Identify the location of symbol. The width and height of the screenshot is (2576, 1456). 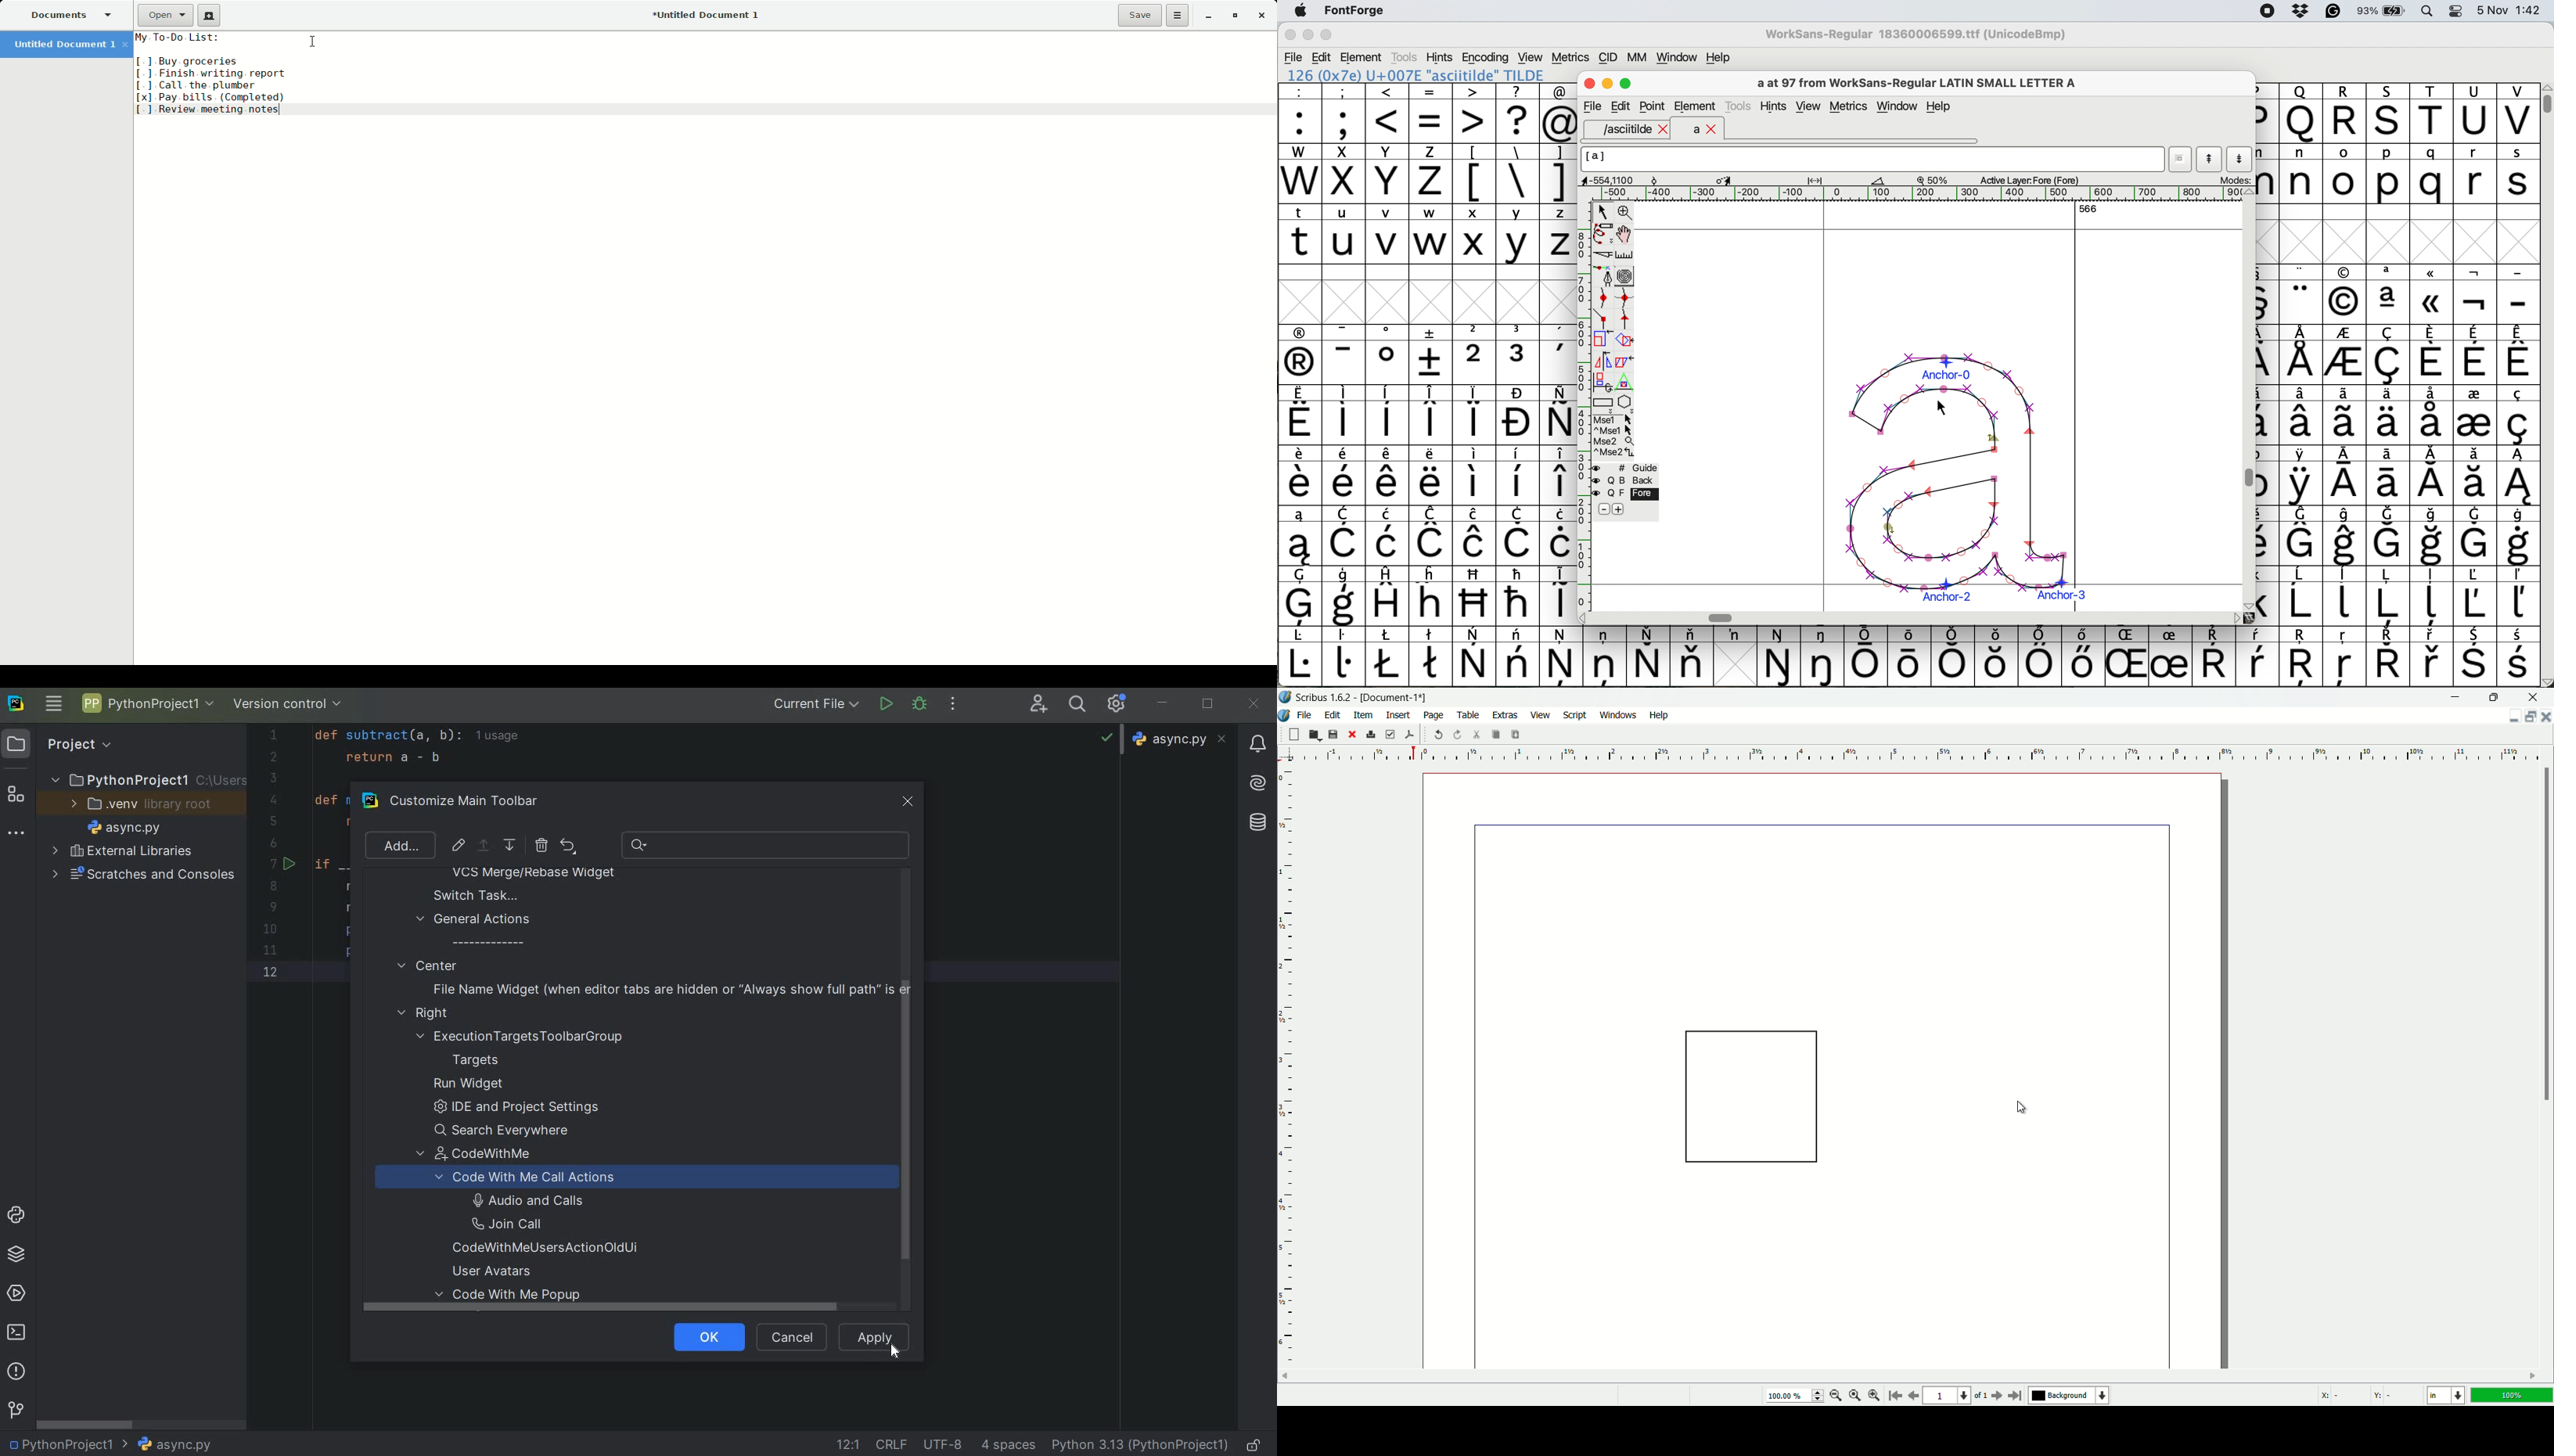
(2519, 354).